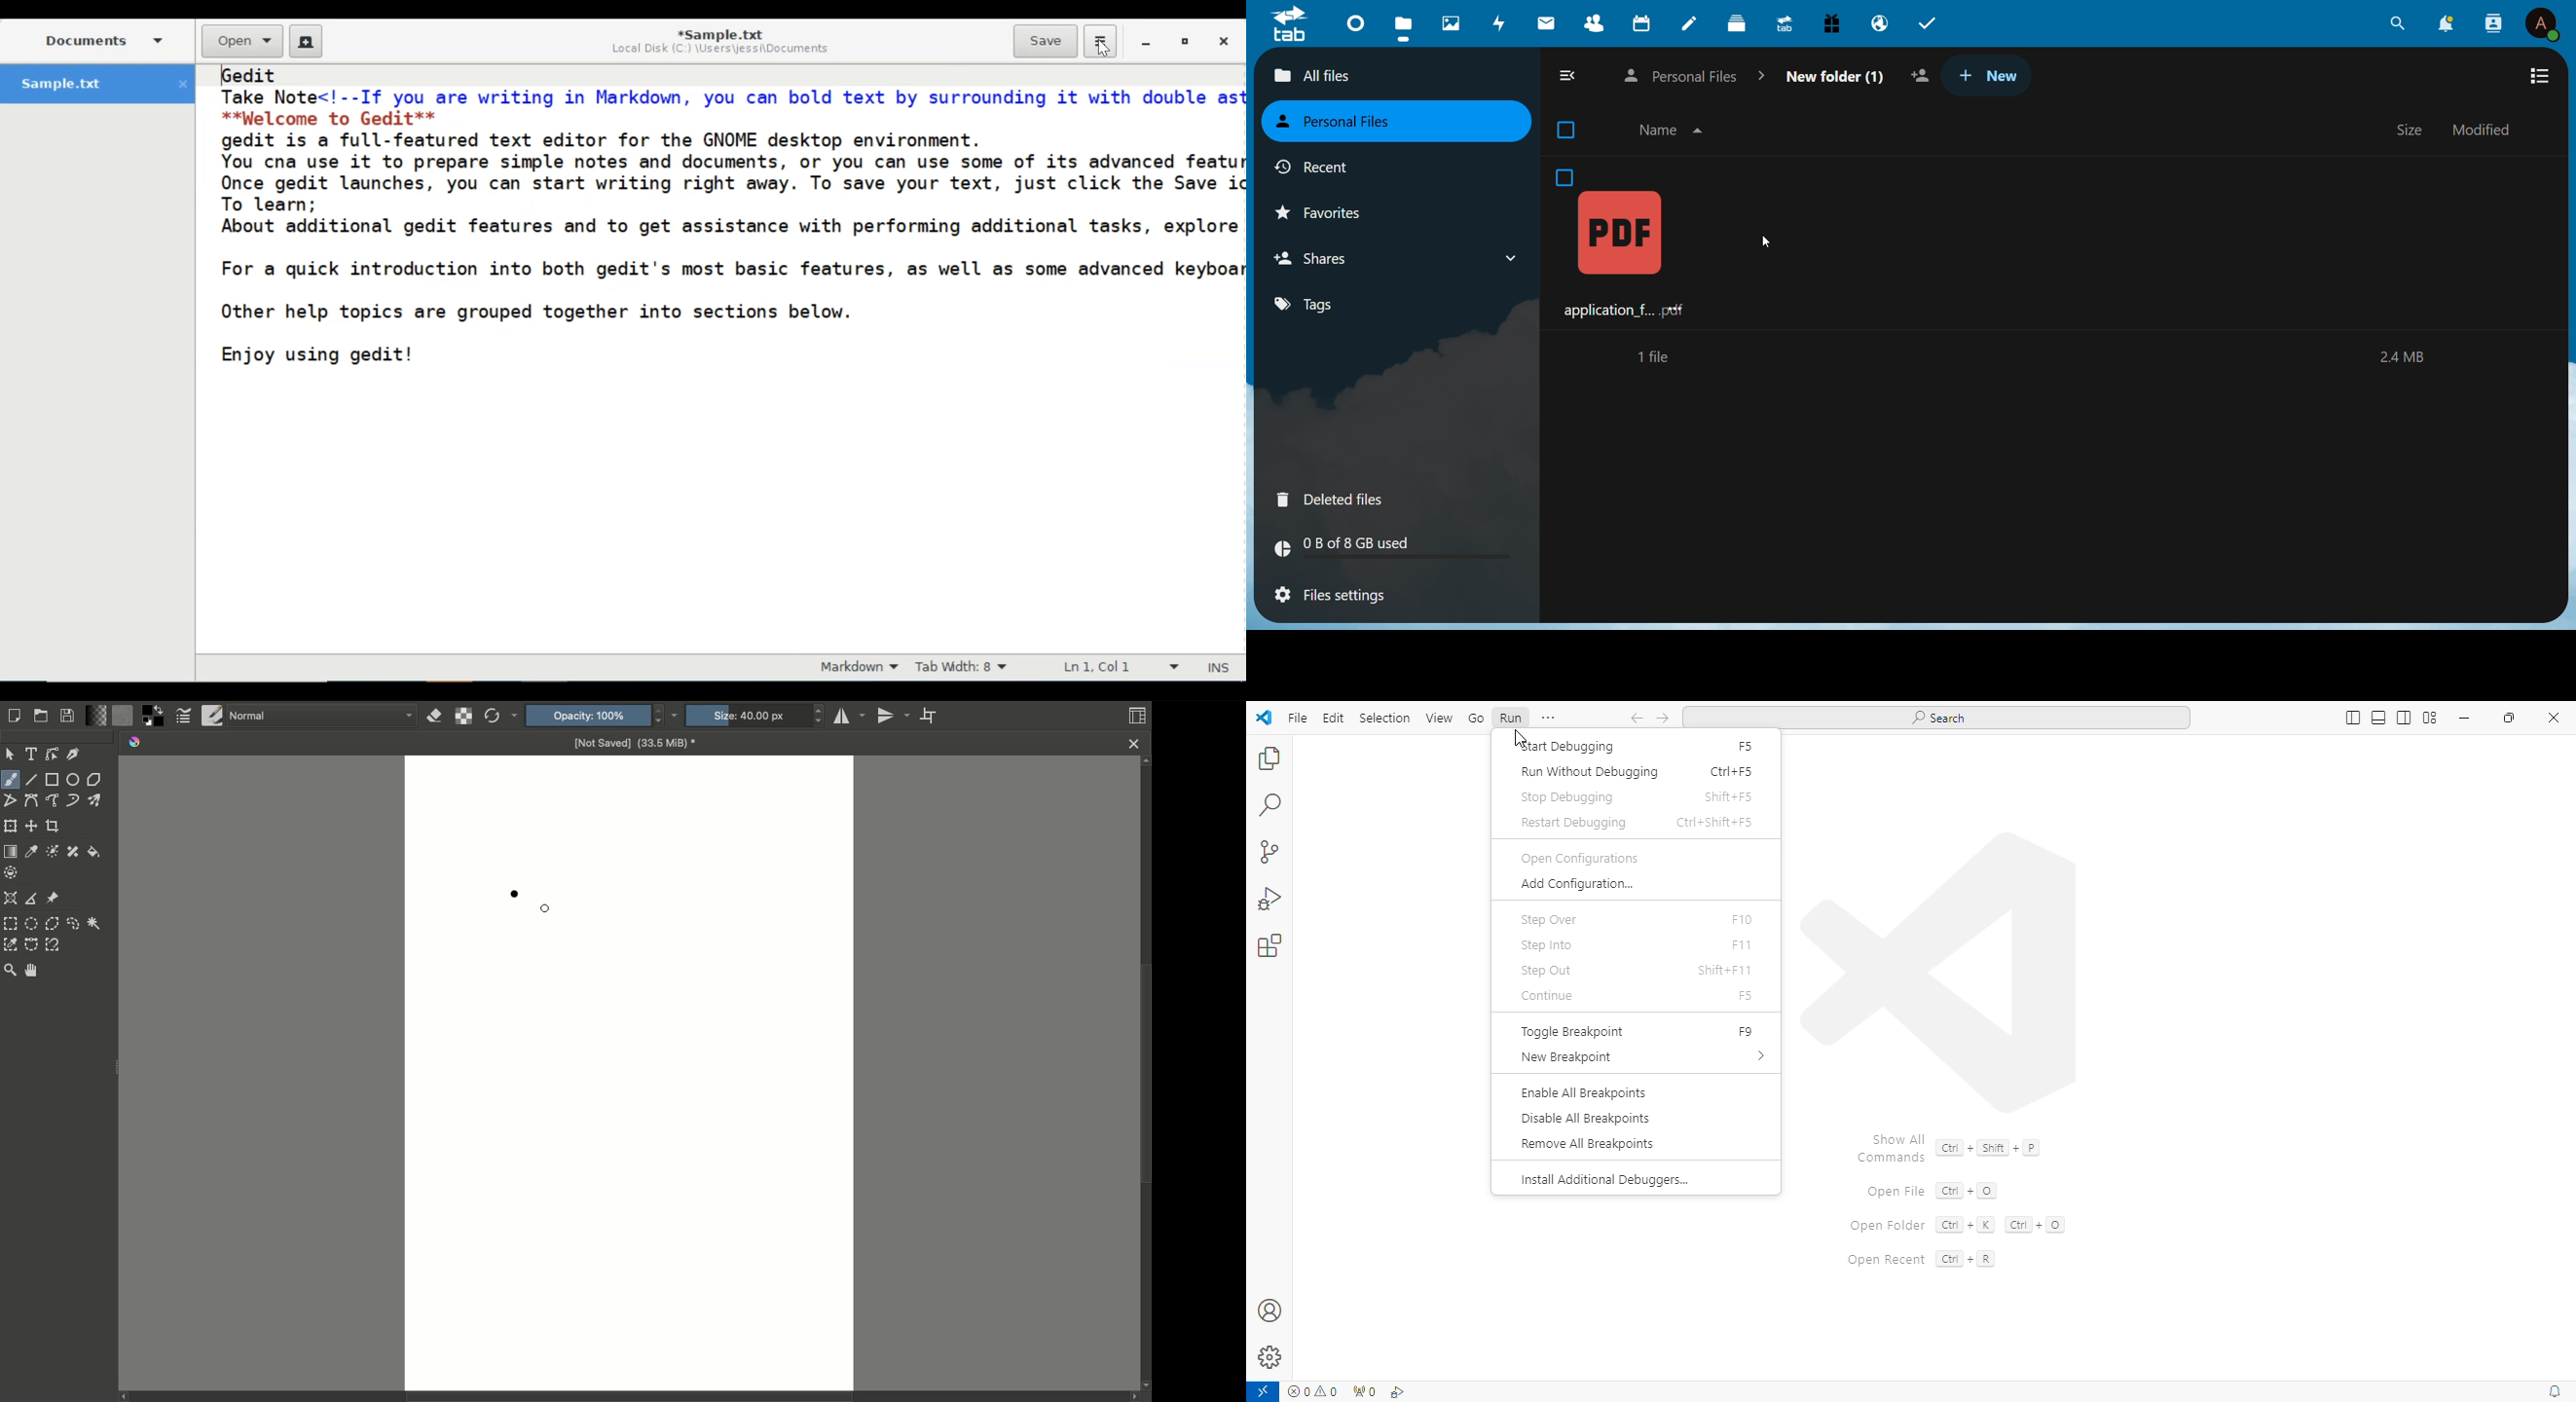  What do you see at coordinates (73, 800) in the screenshot?
I see `Dynamic brush tool` at bounding box center [73, 800].